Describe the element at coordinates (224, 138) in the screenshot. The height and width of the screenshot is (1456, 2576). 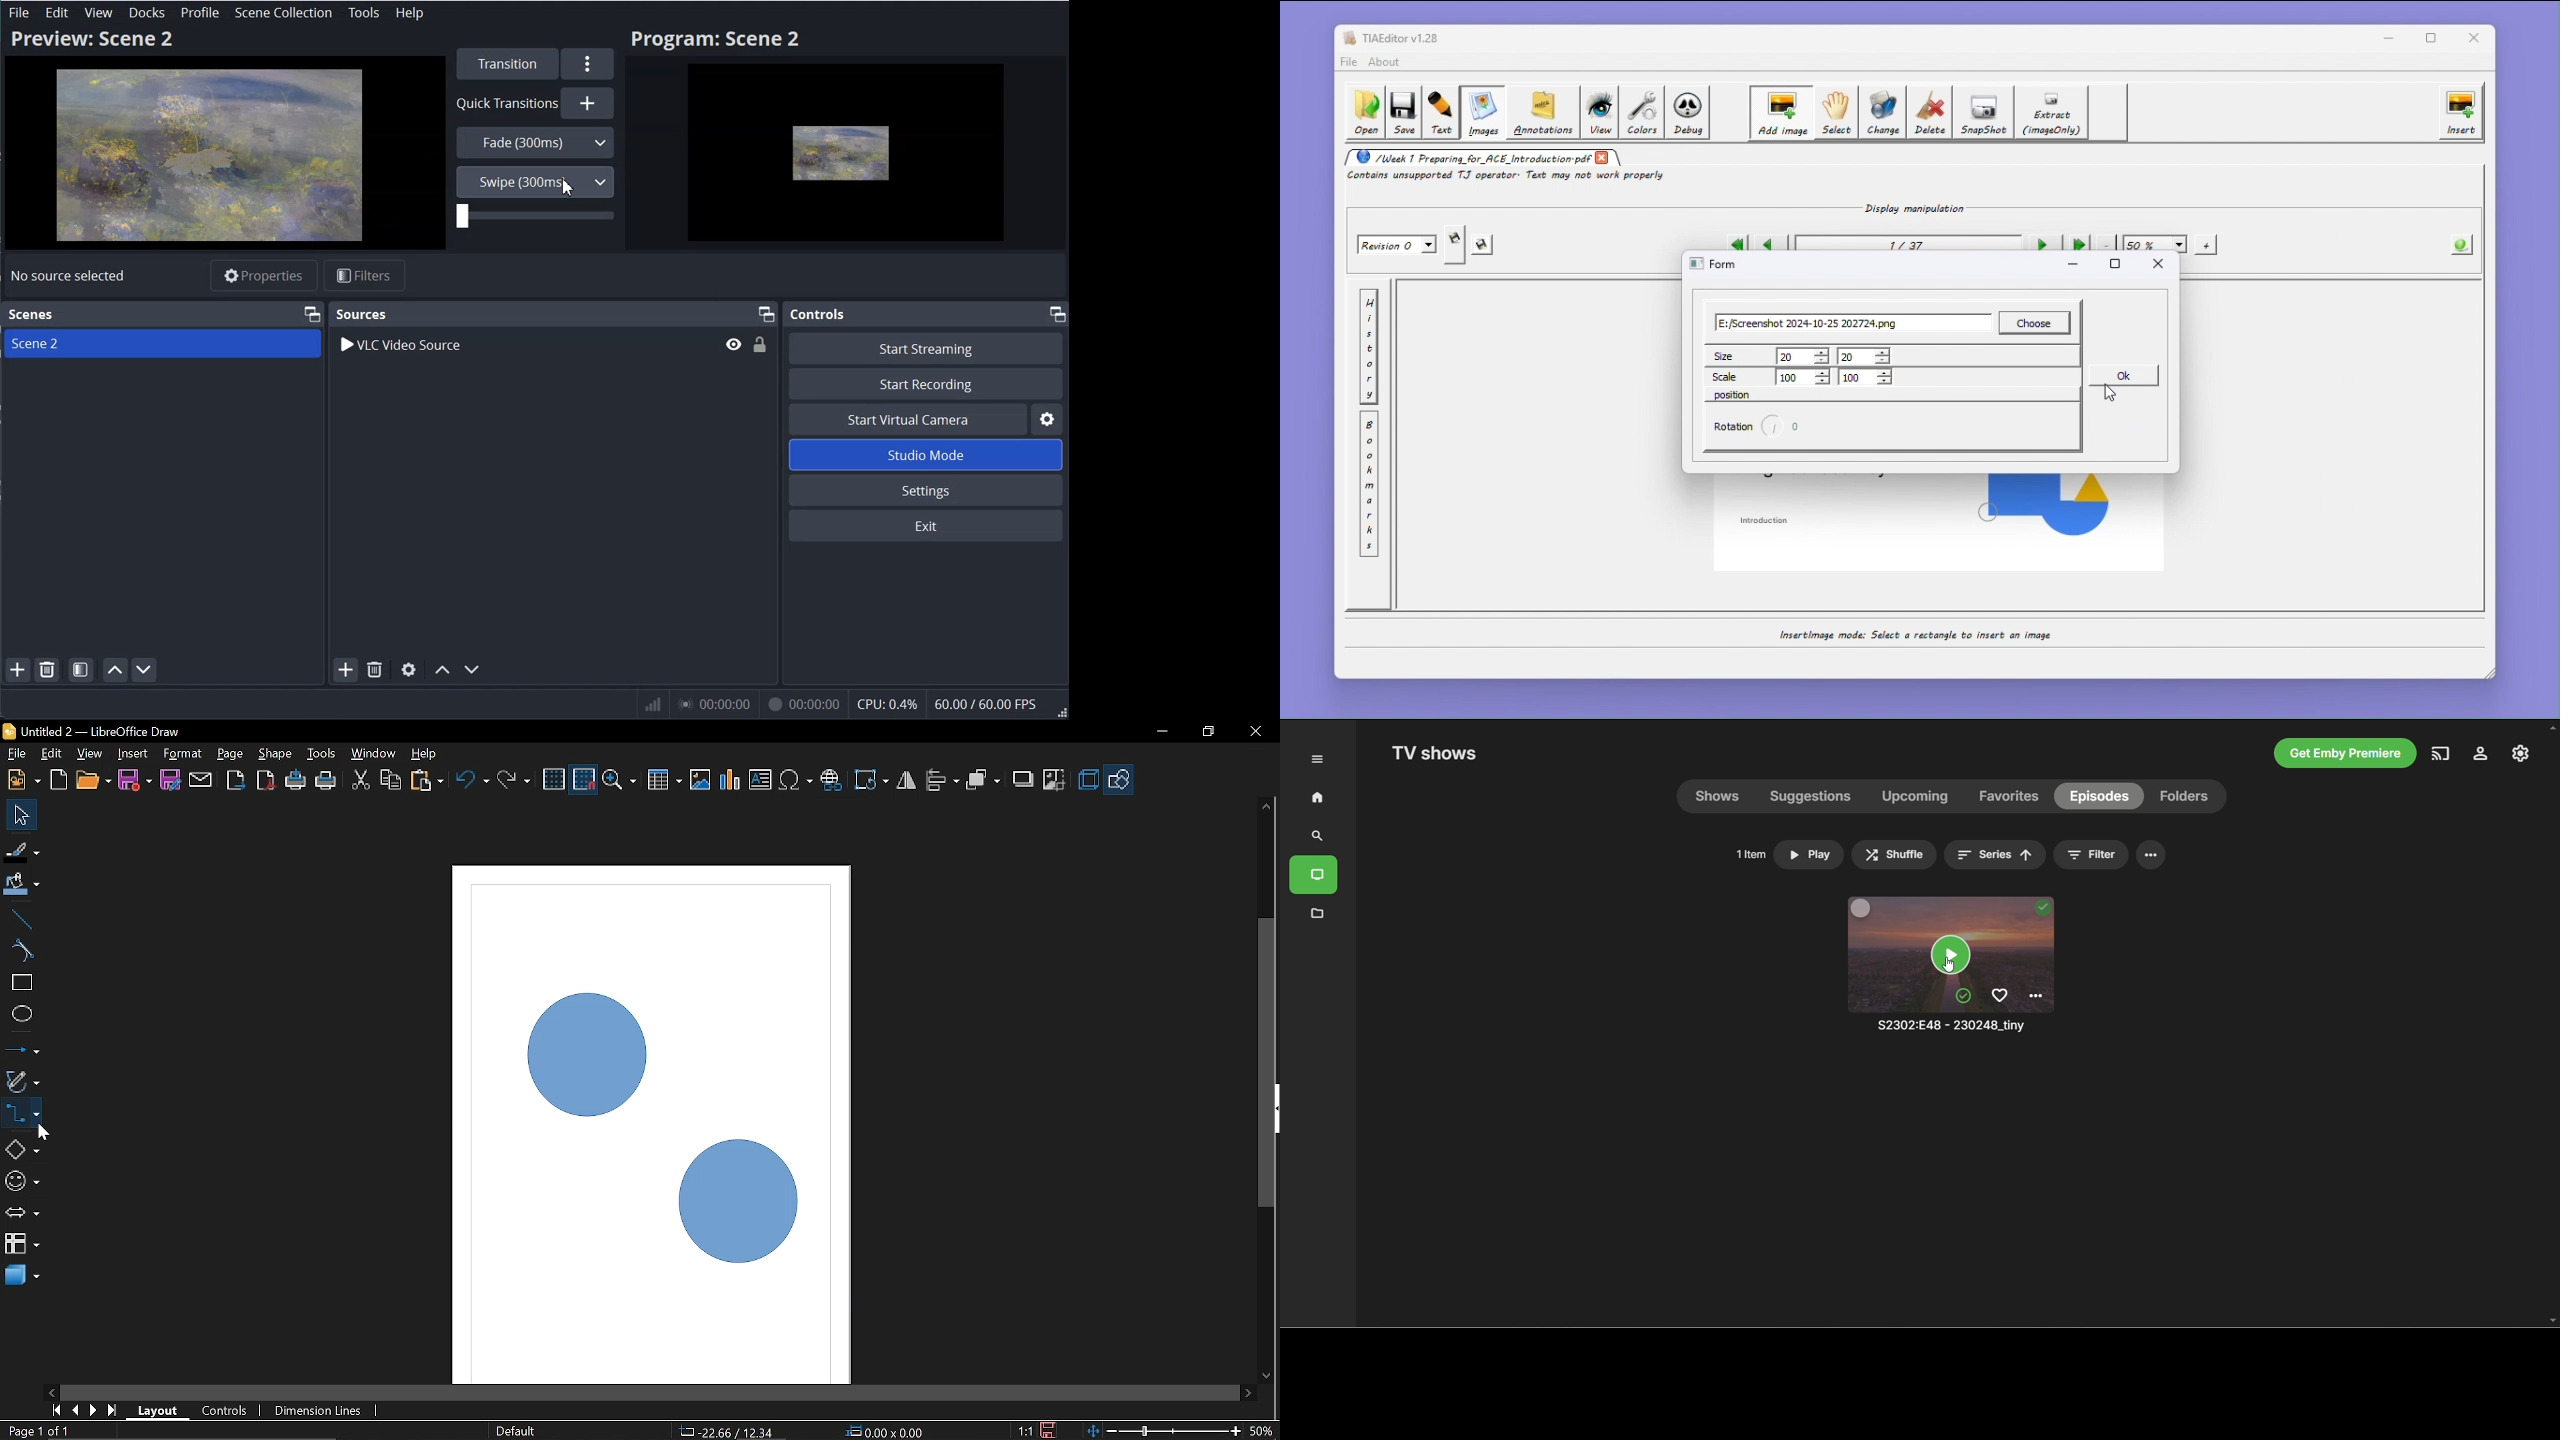
I see `Preview Scene 2` at that location.